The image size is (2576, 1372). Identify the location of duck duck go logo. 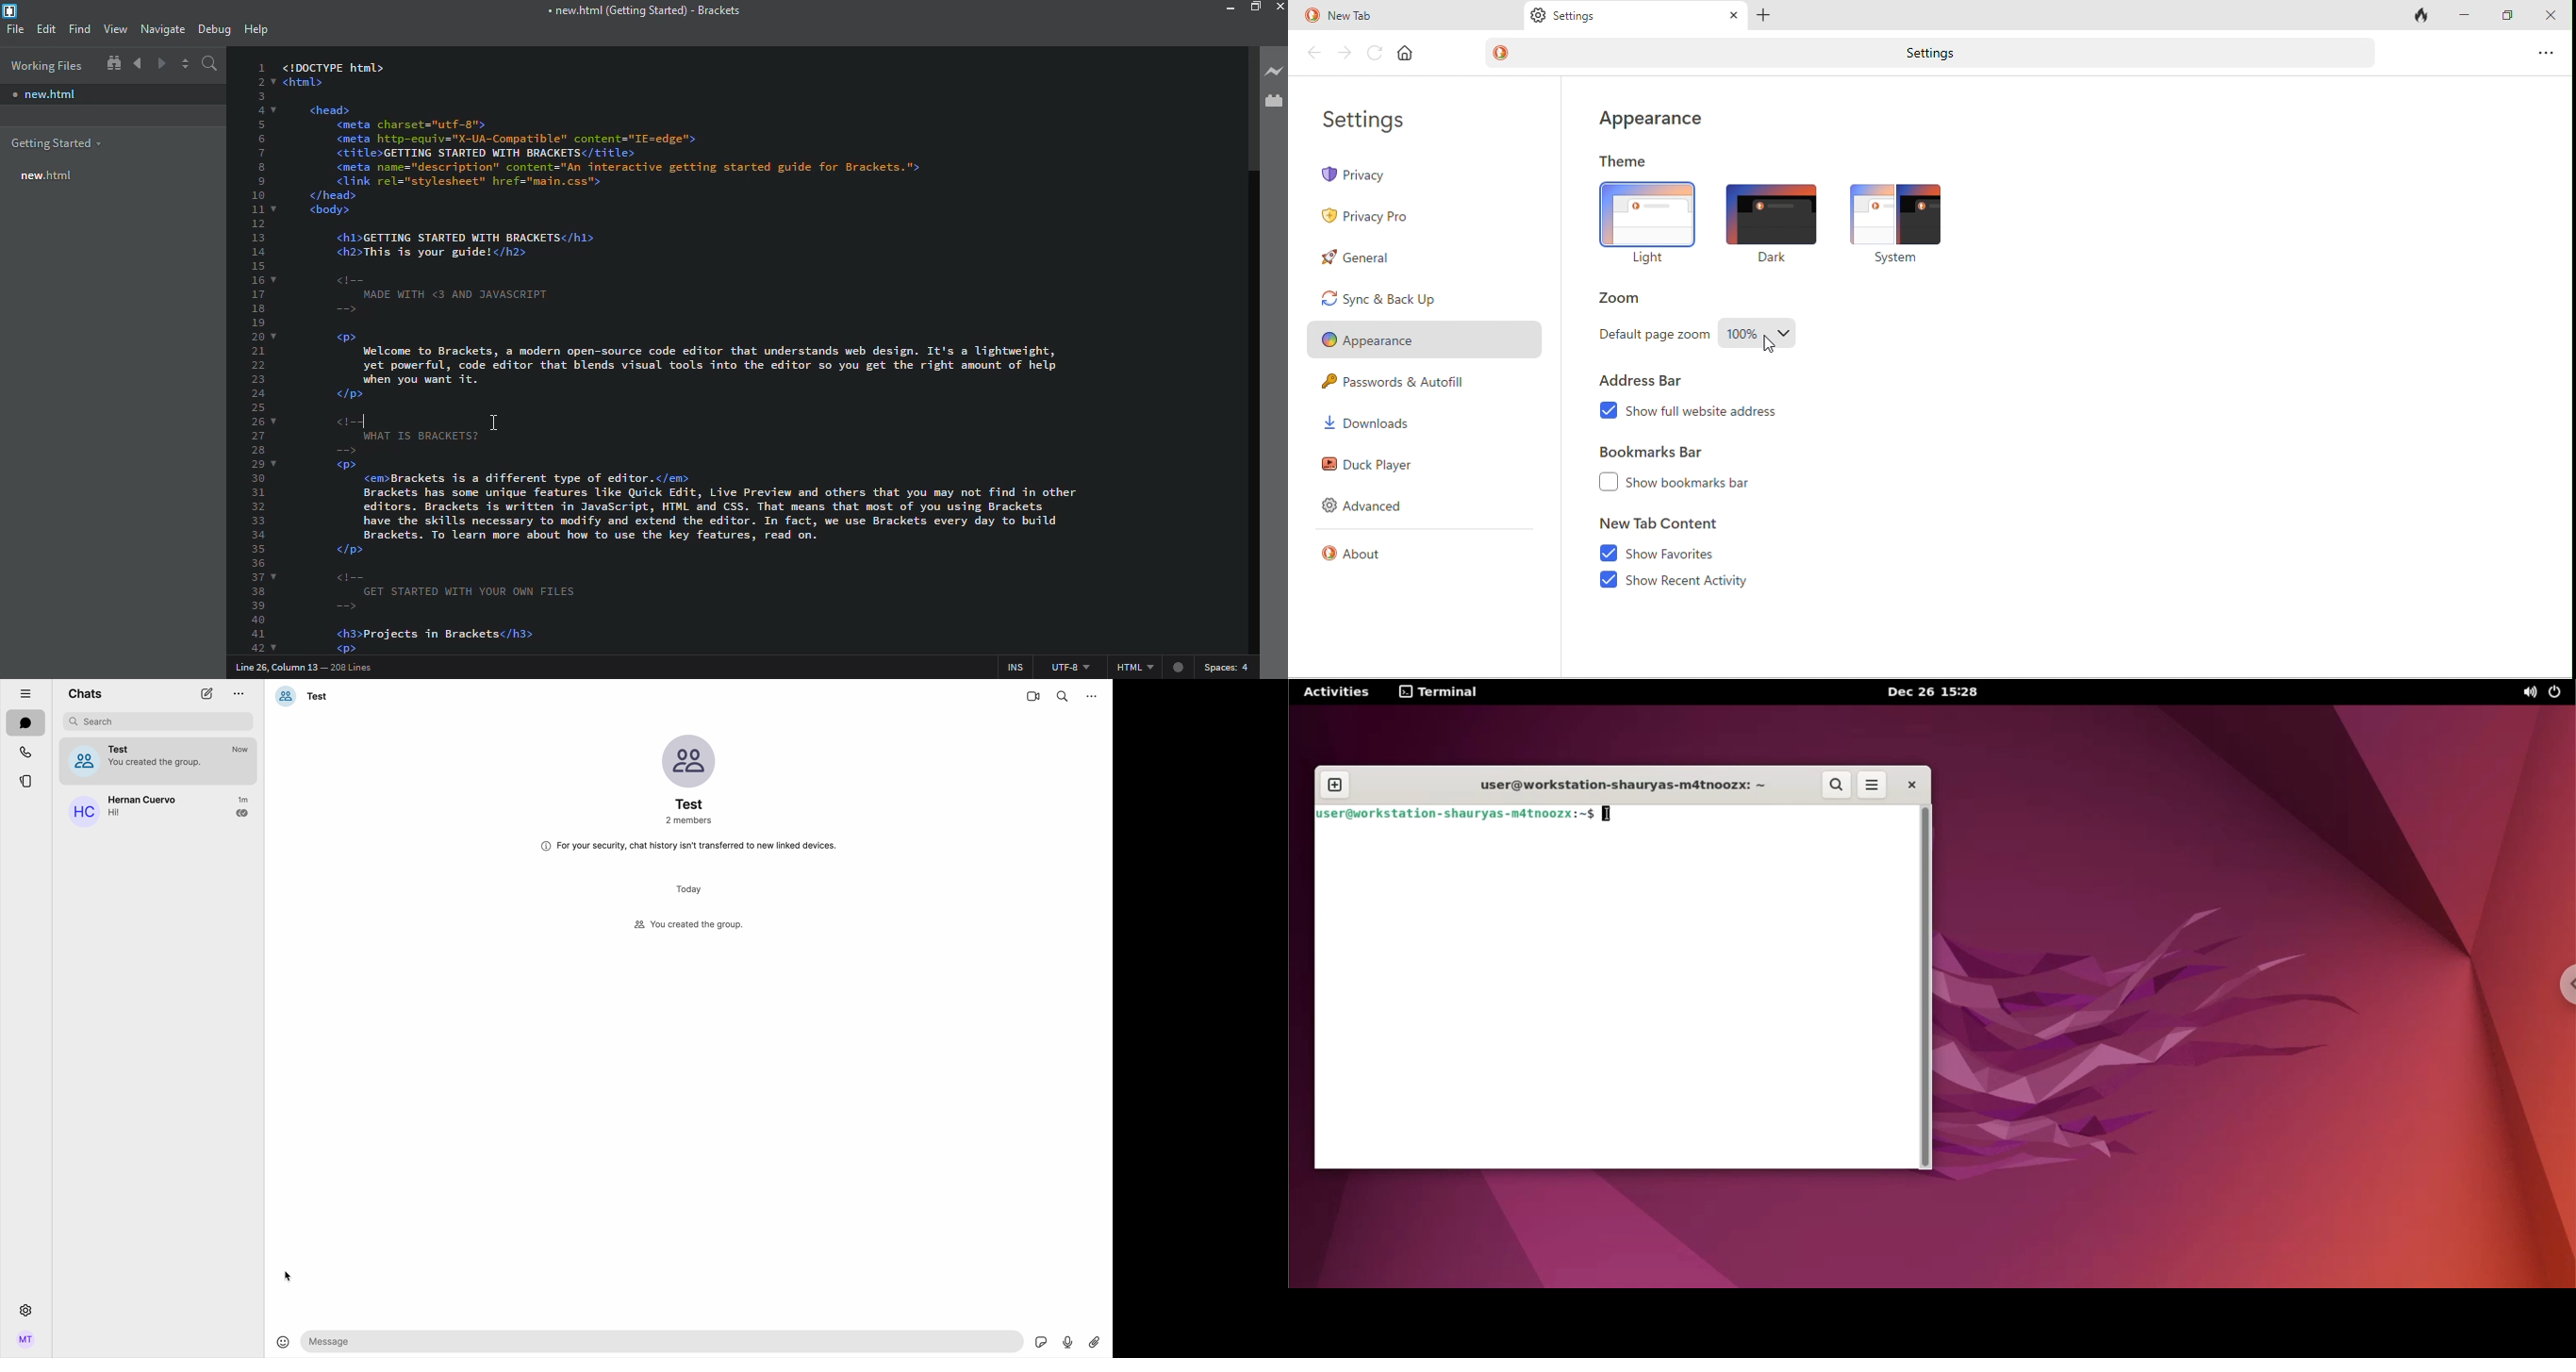
(1502, 53).